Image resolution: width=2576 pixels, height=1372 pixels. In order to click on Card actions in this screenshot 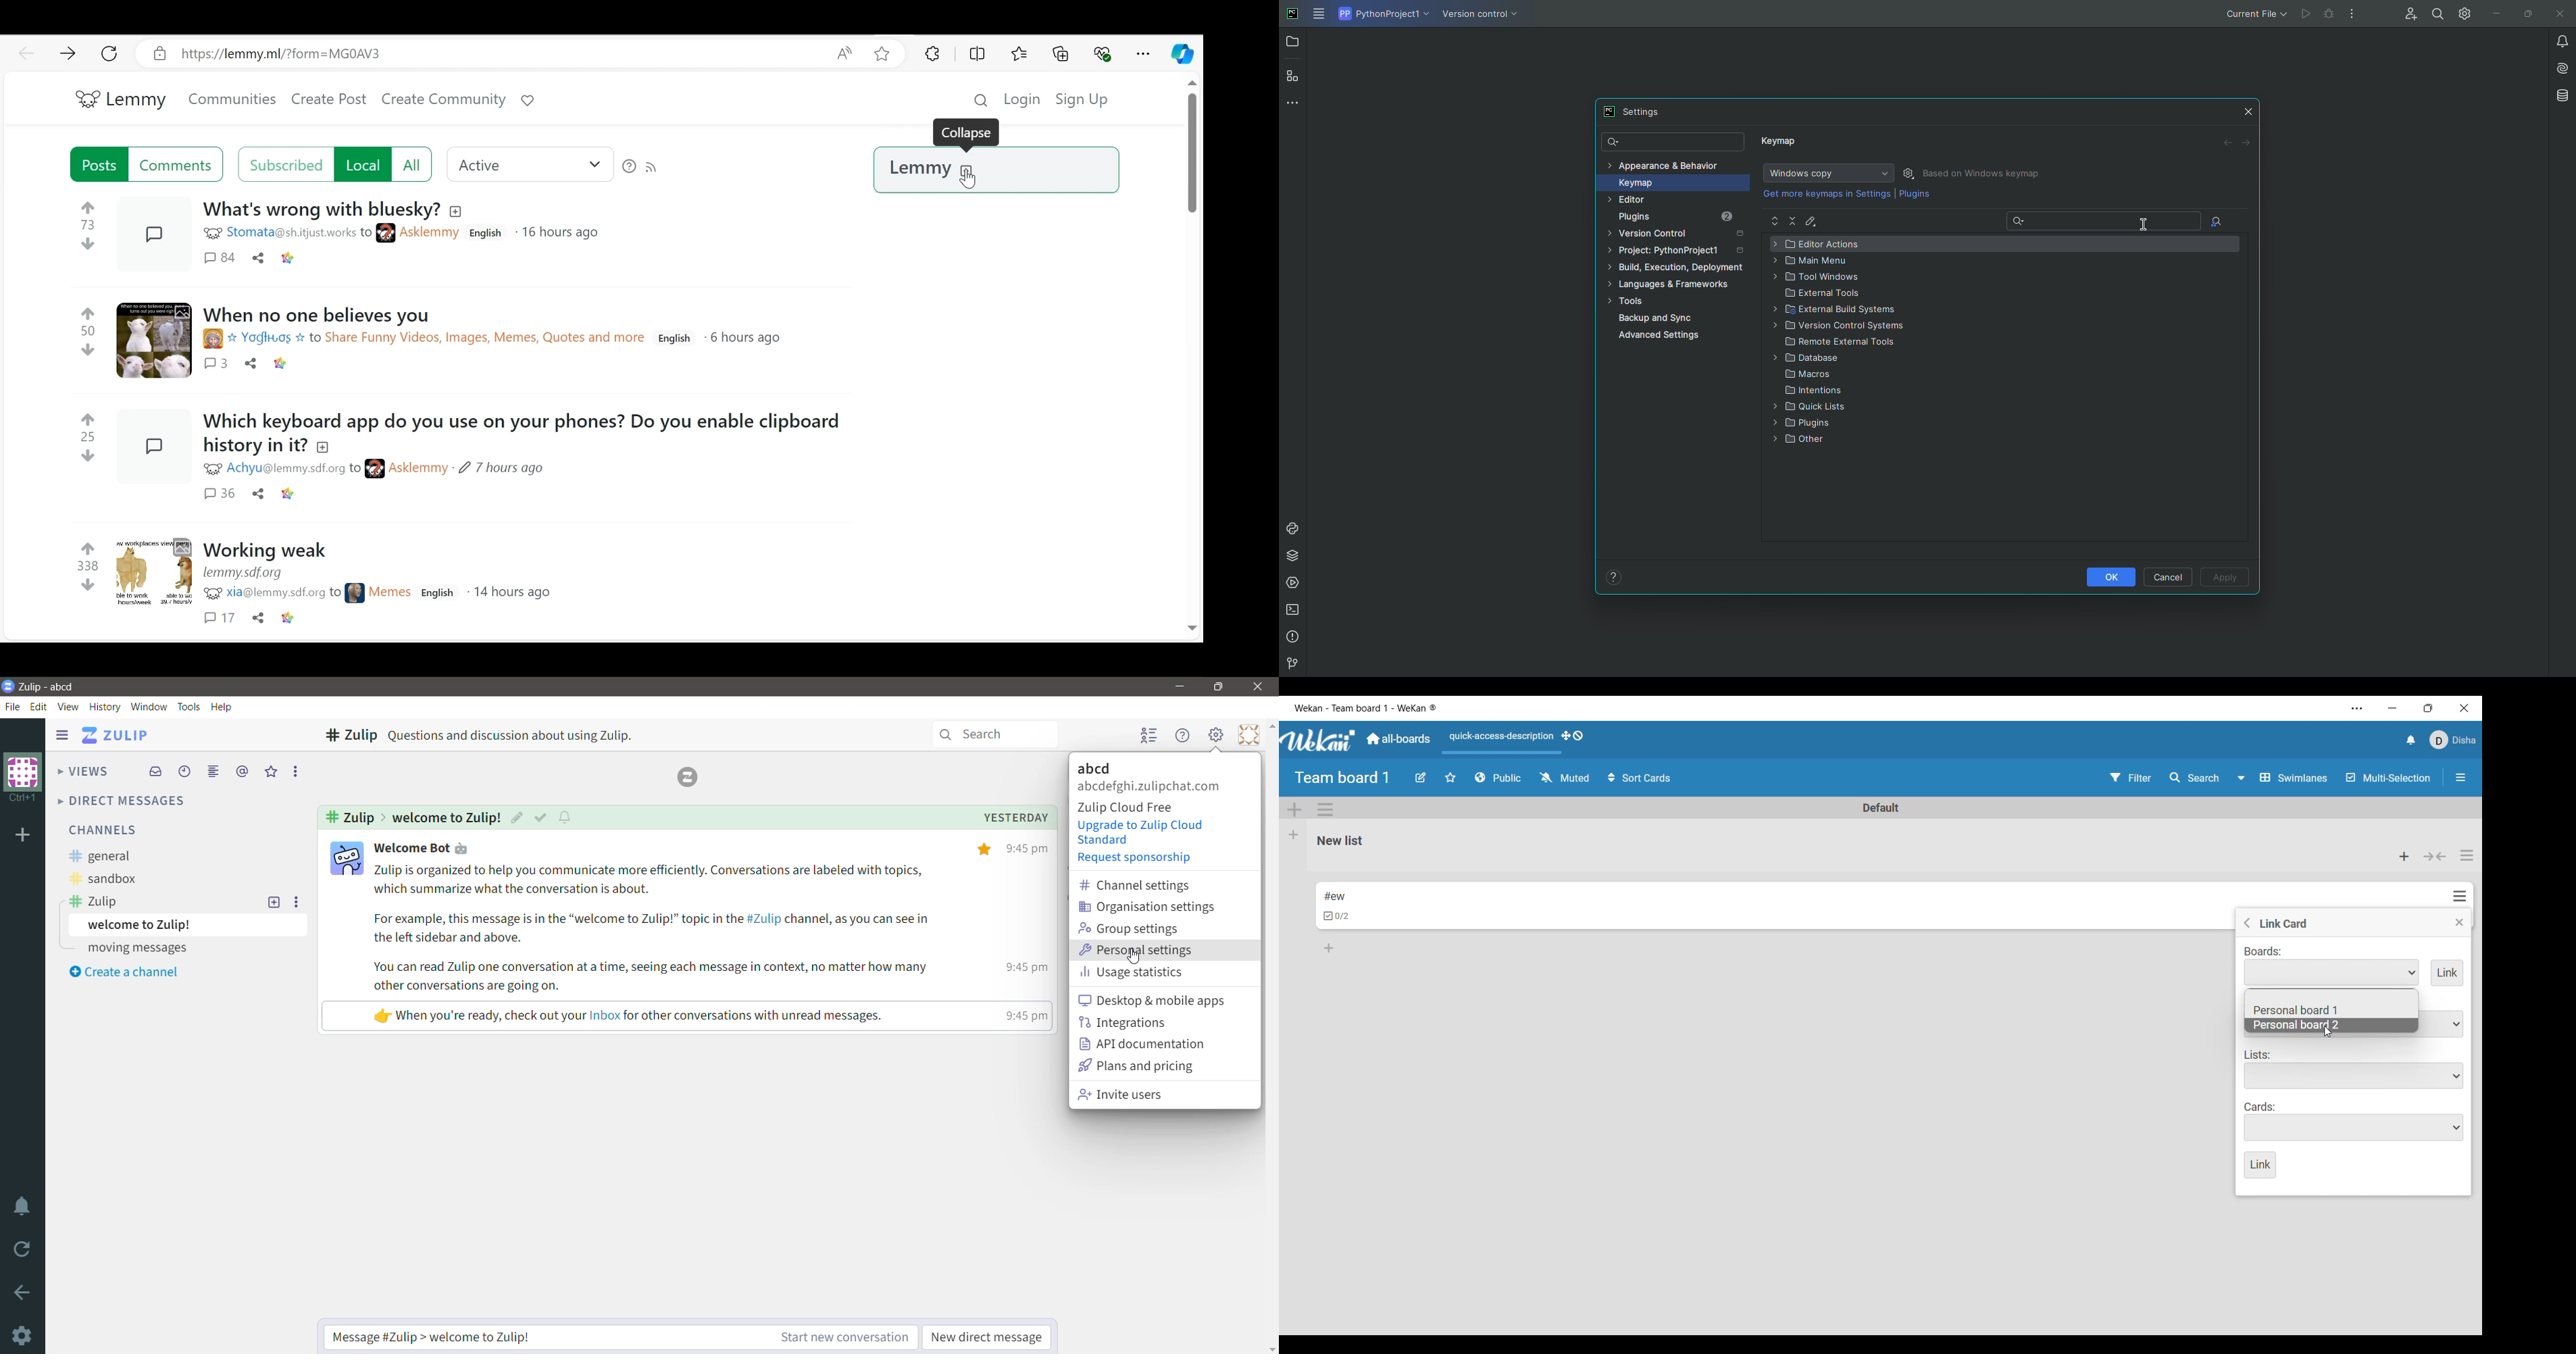, I will do `click(2460, 896)`.